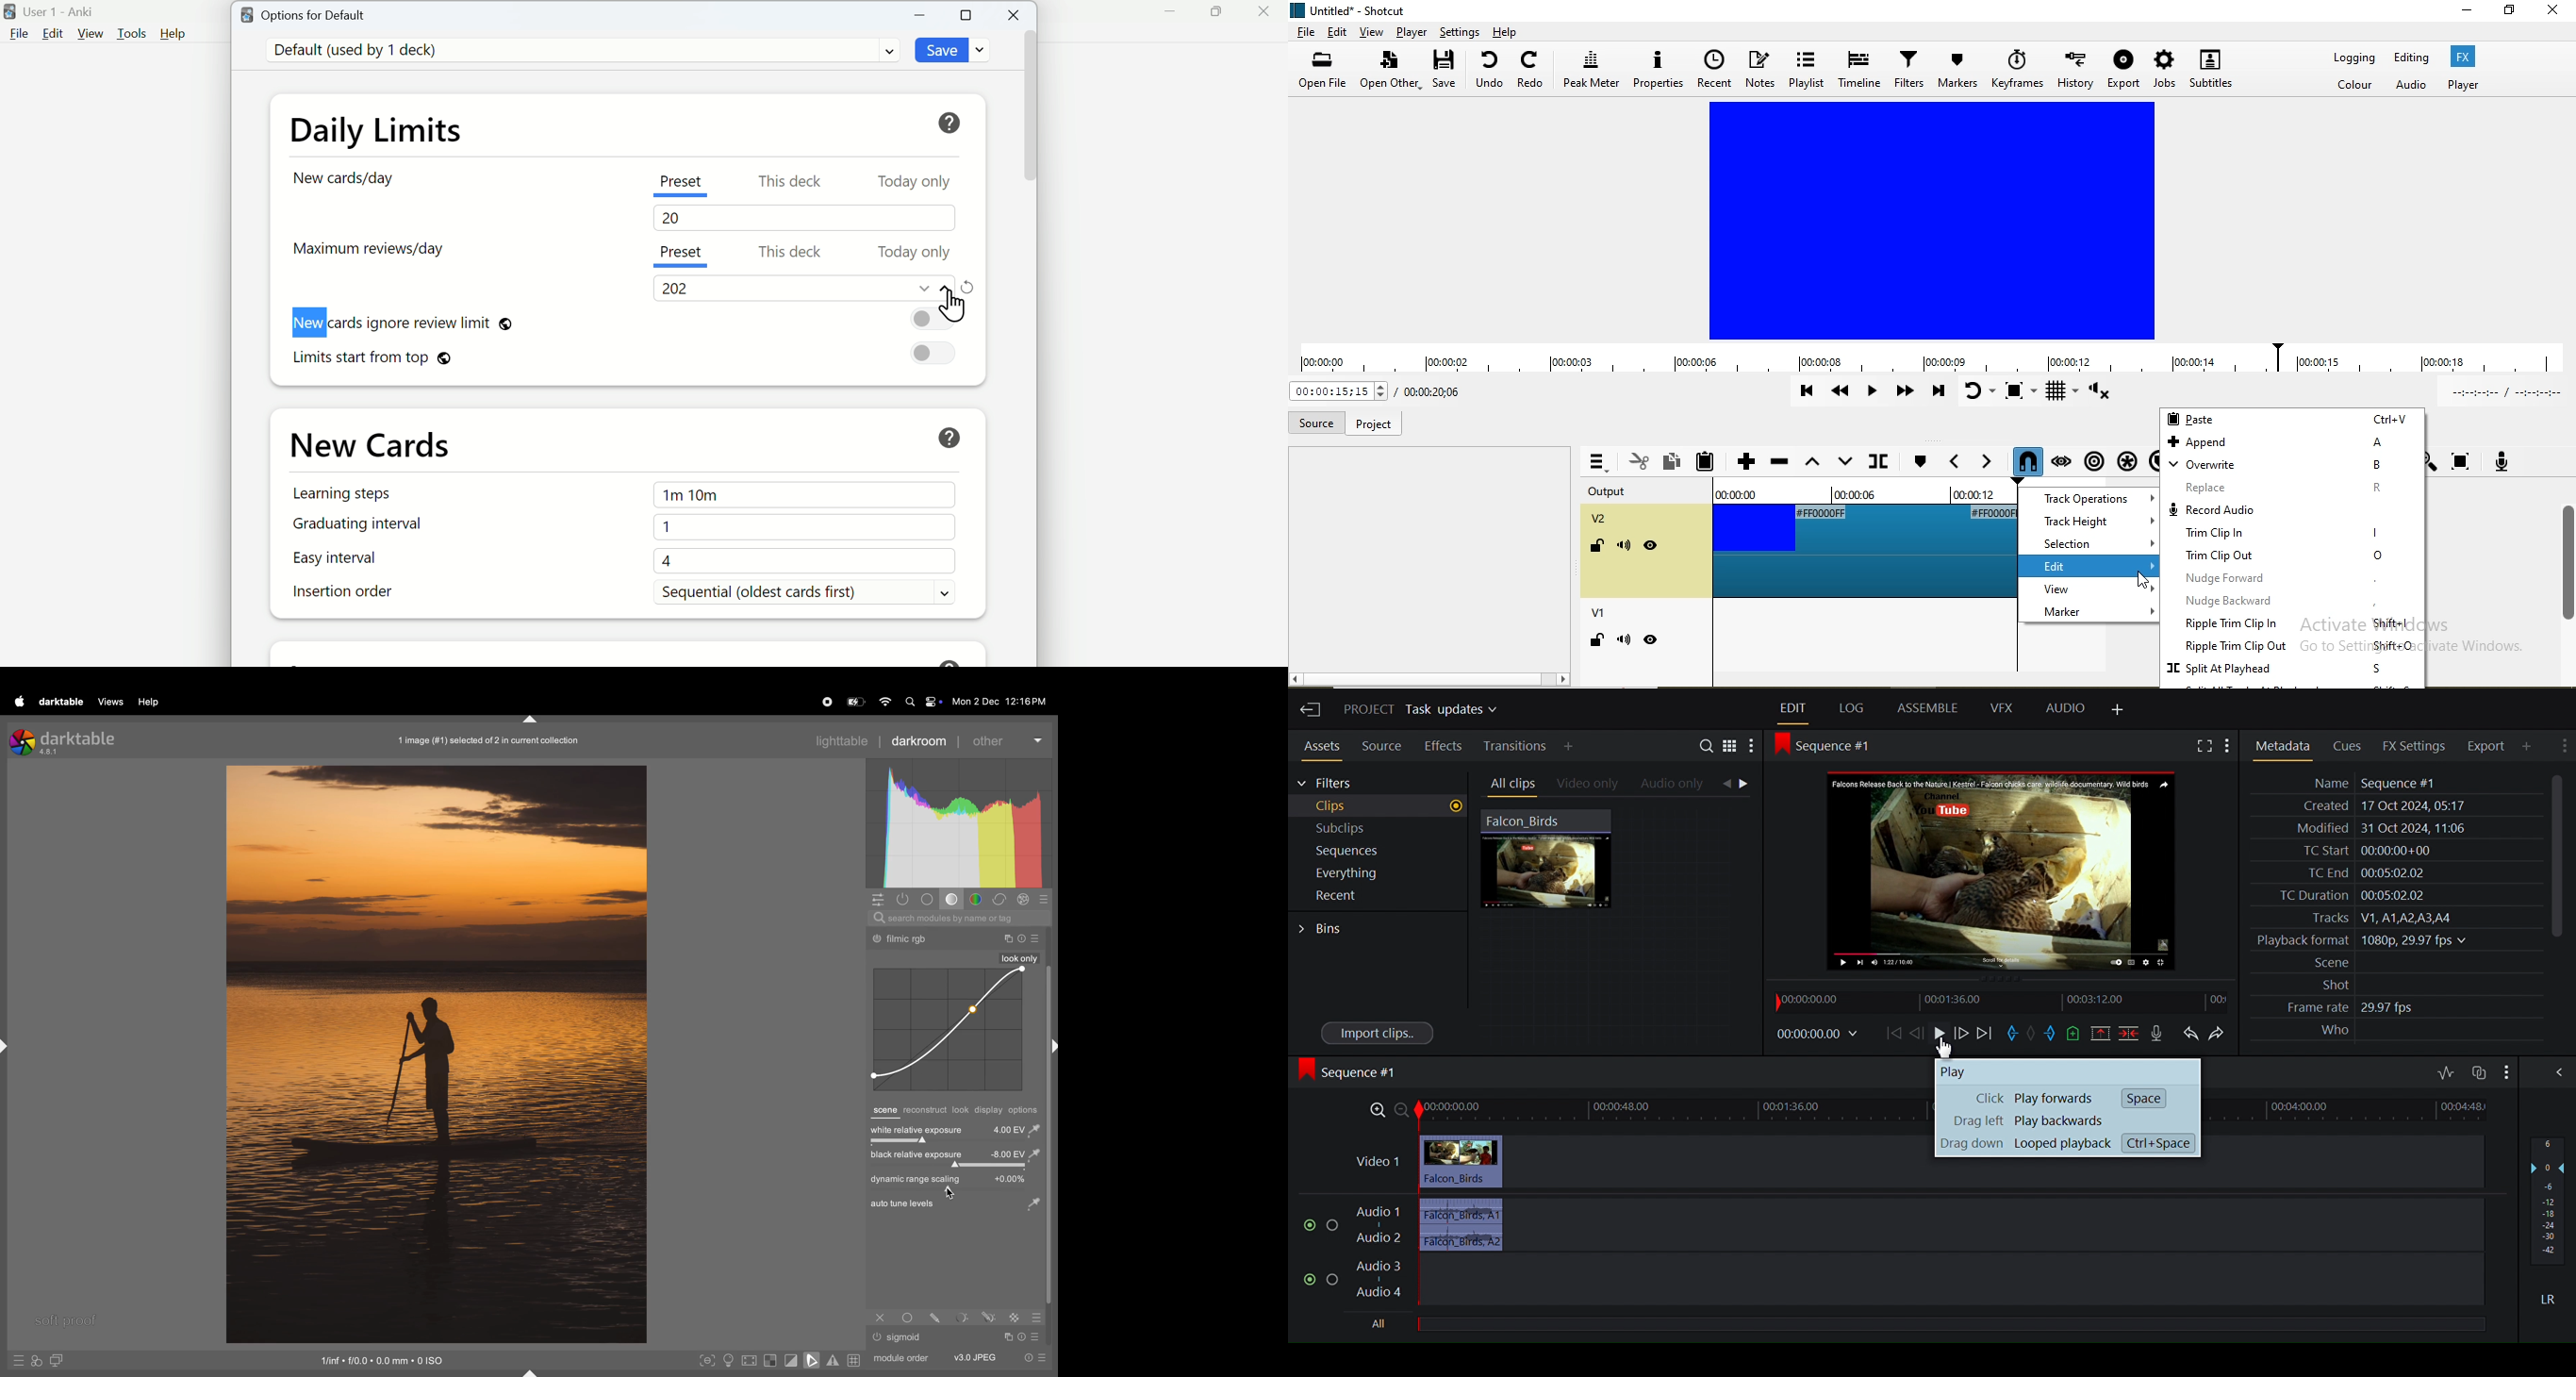 The width and height of the screenshot is (2576, 1400). I want to click on Import clips, so click(1376, 1034).